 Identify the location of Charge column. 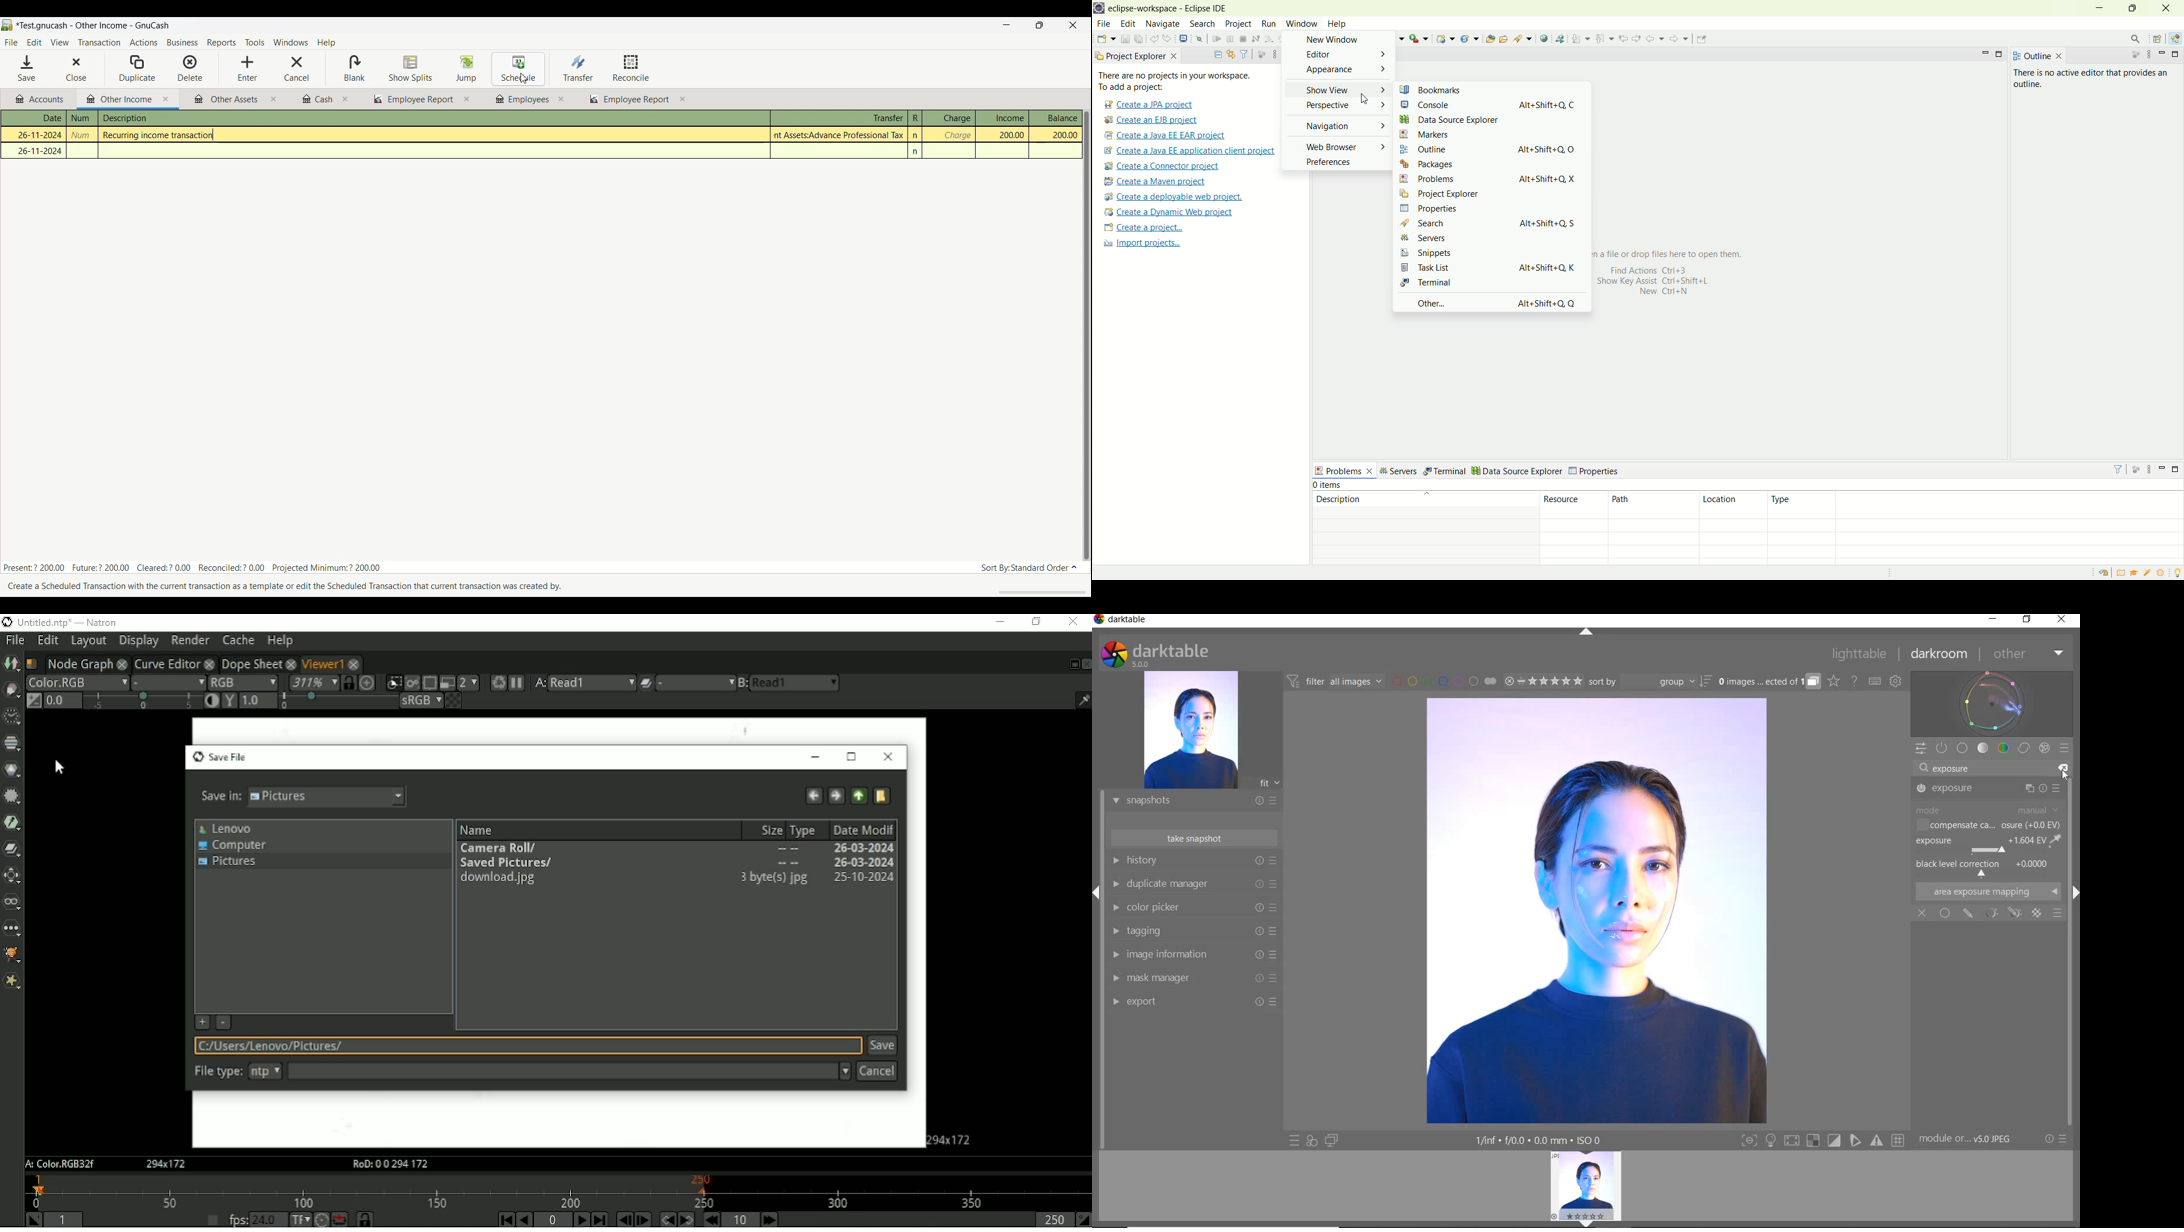
(949, 118).